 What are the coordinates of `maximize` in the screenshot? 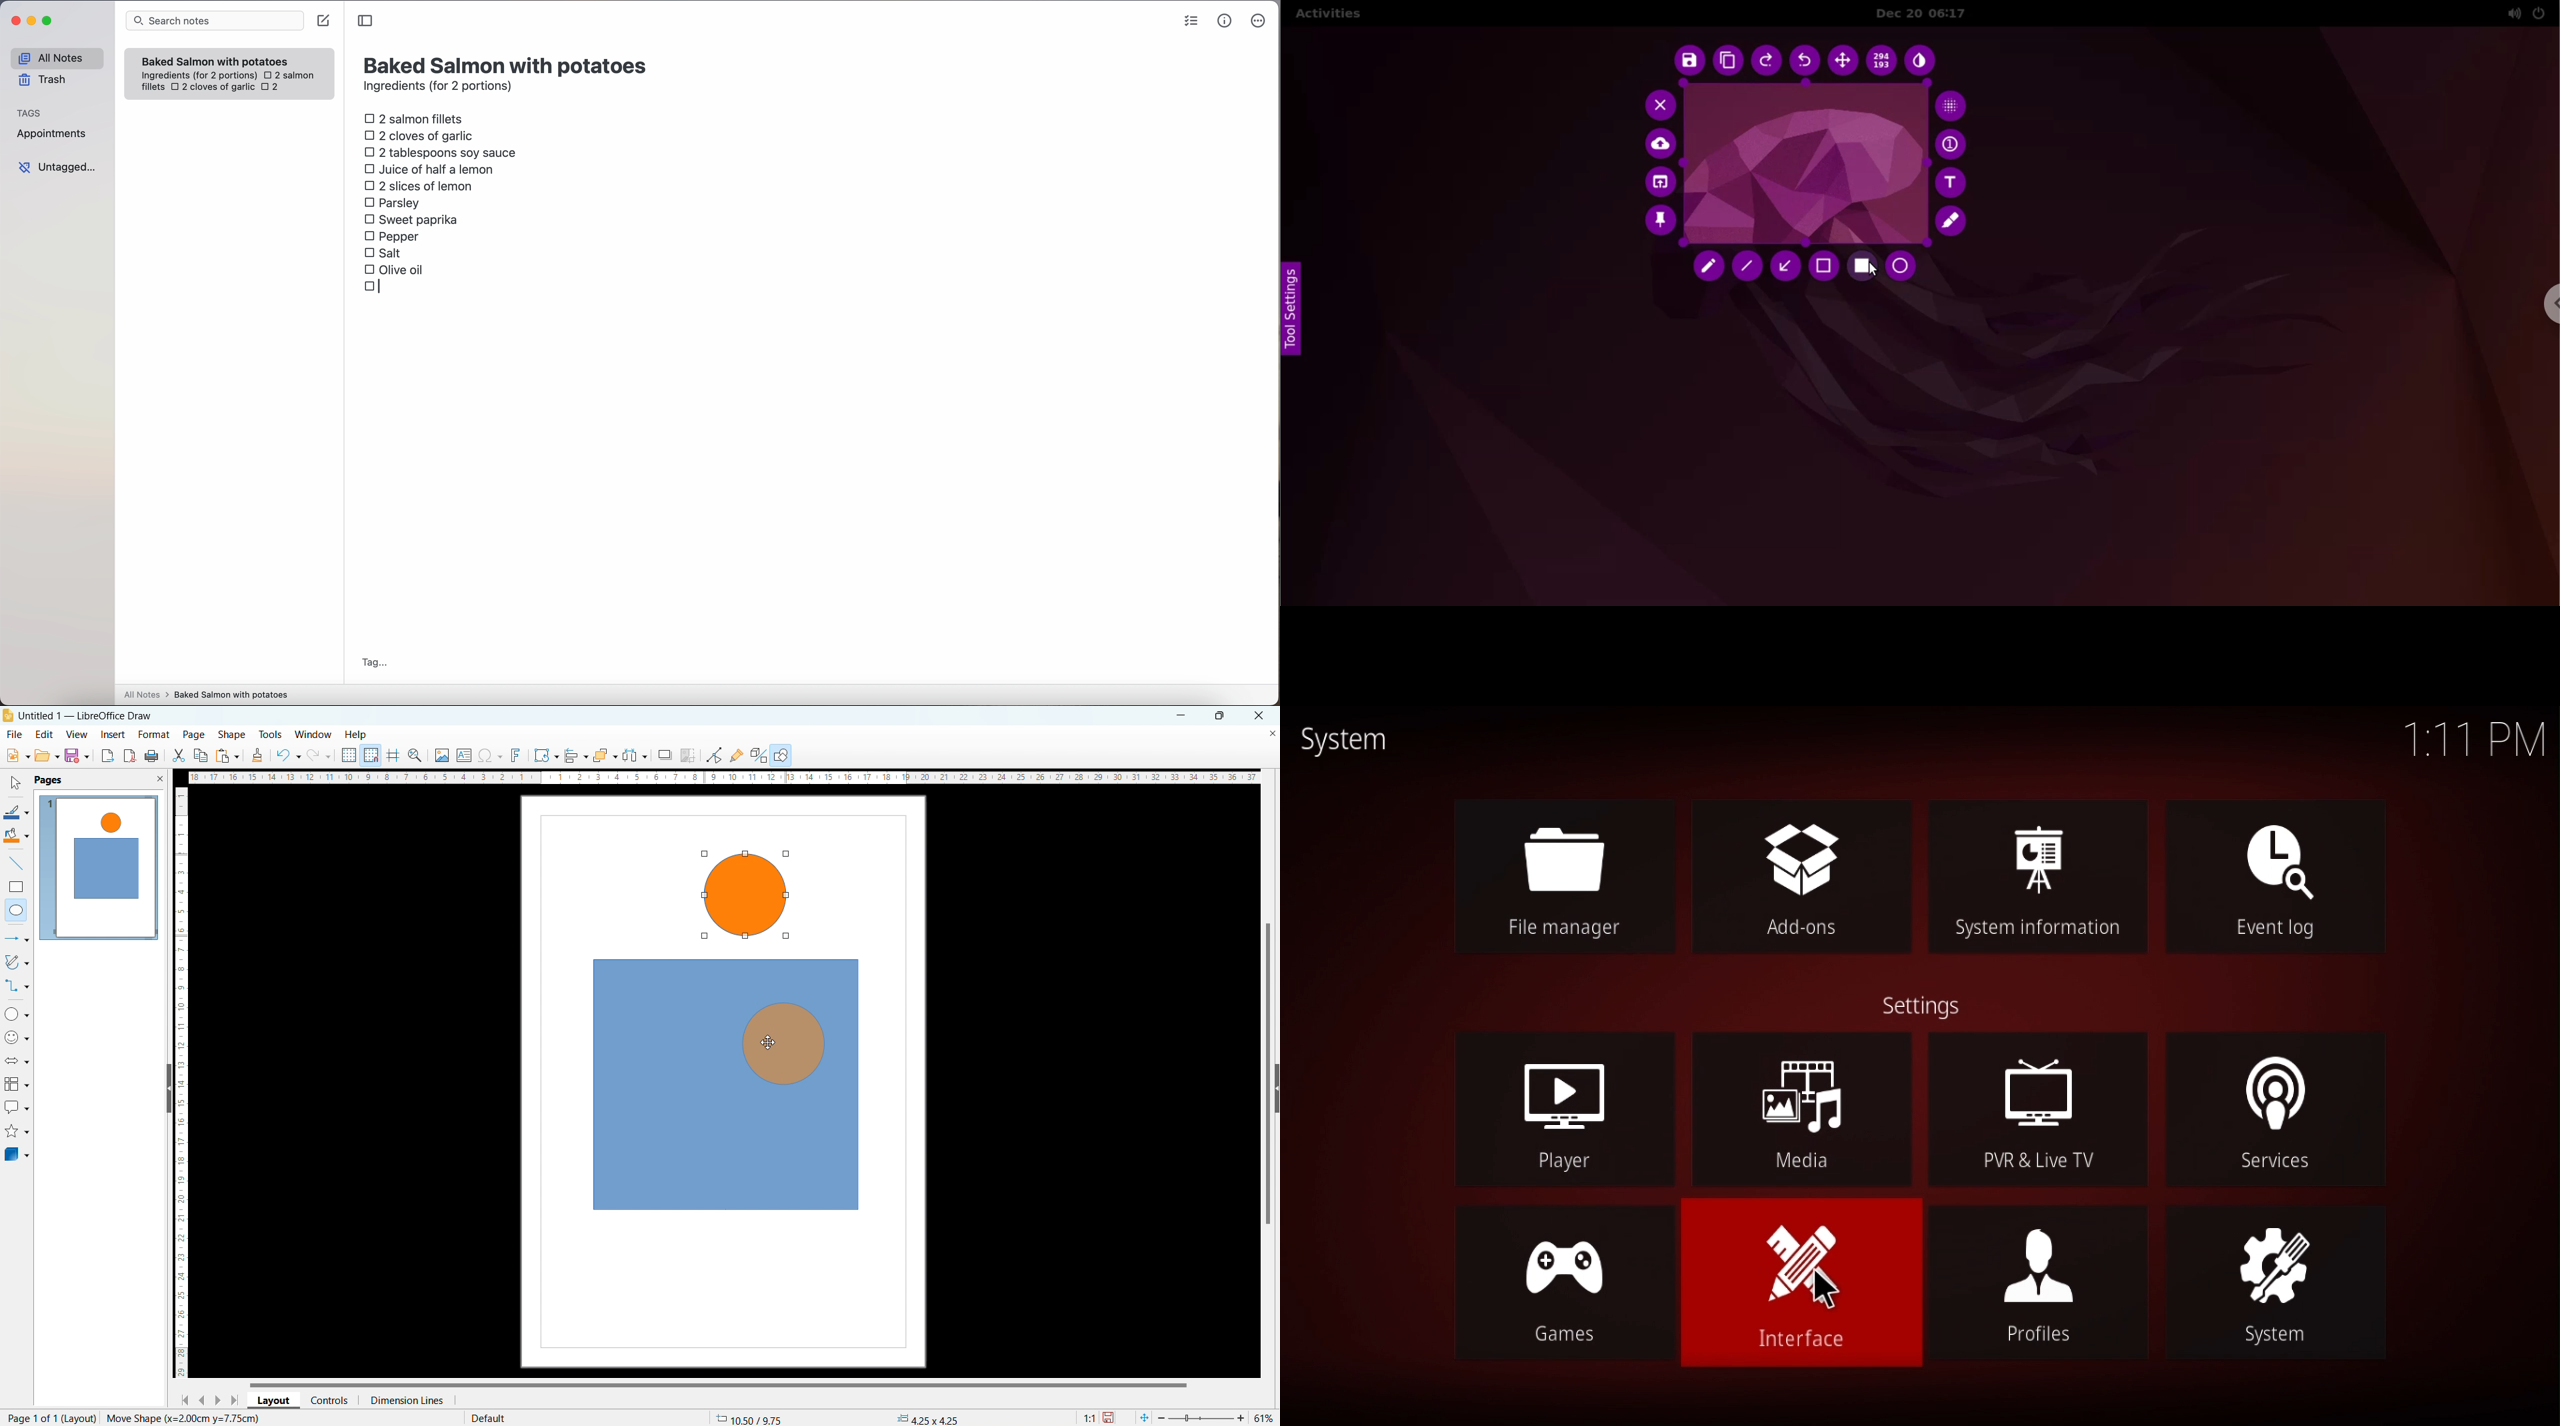 It's located at (1219, 716).